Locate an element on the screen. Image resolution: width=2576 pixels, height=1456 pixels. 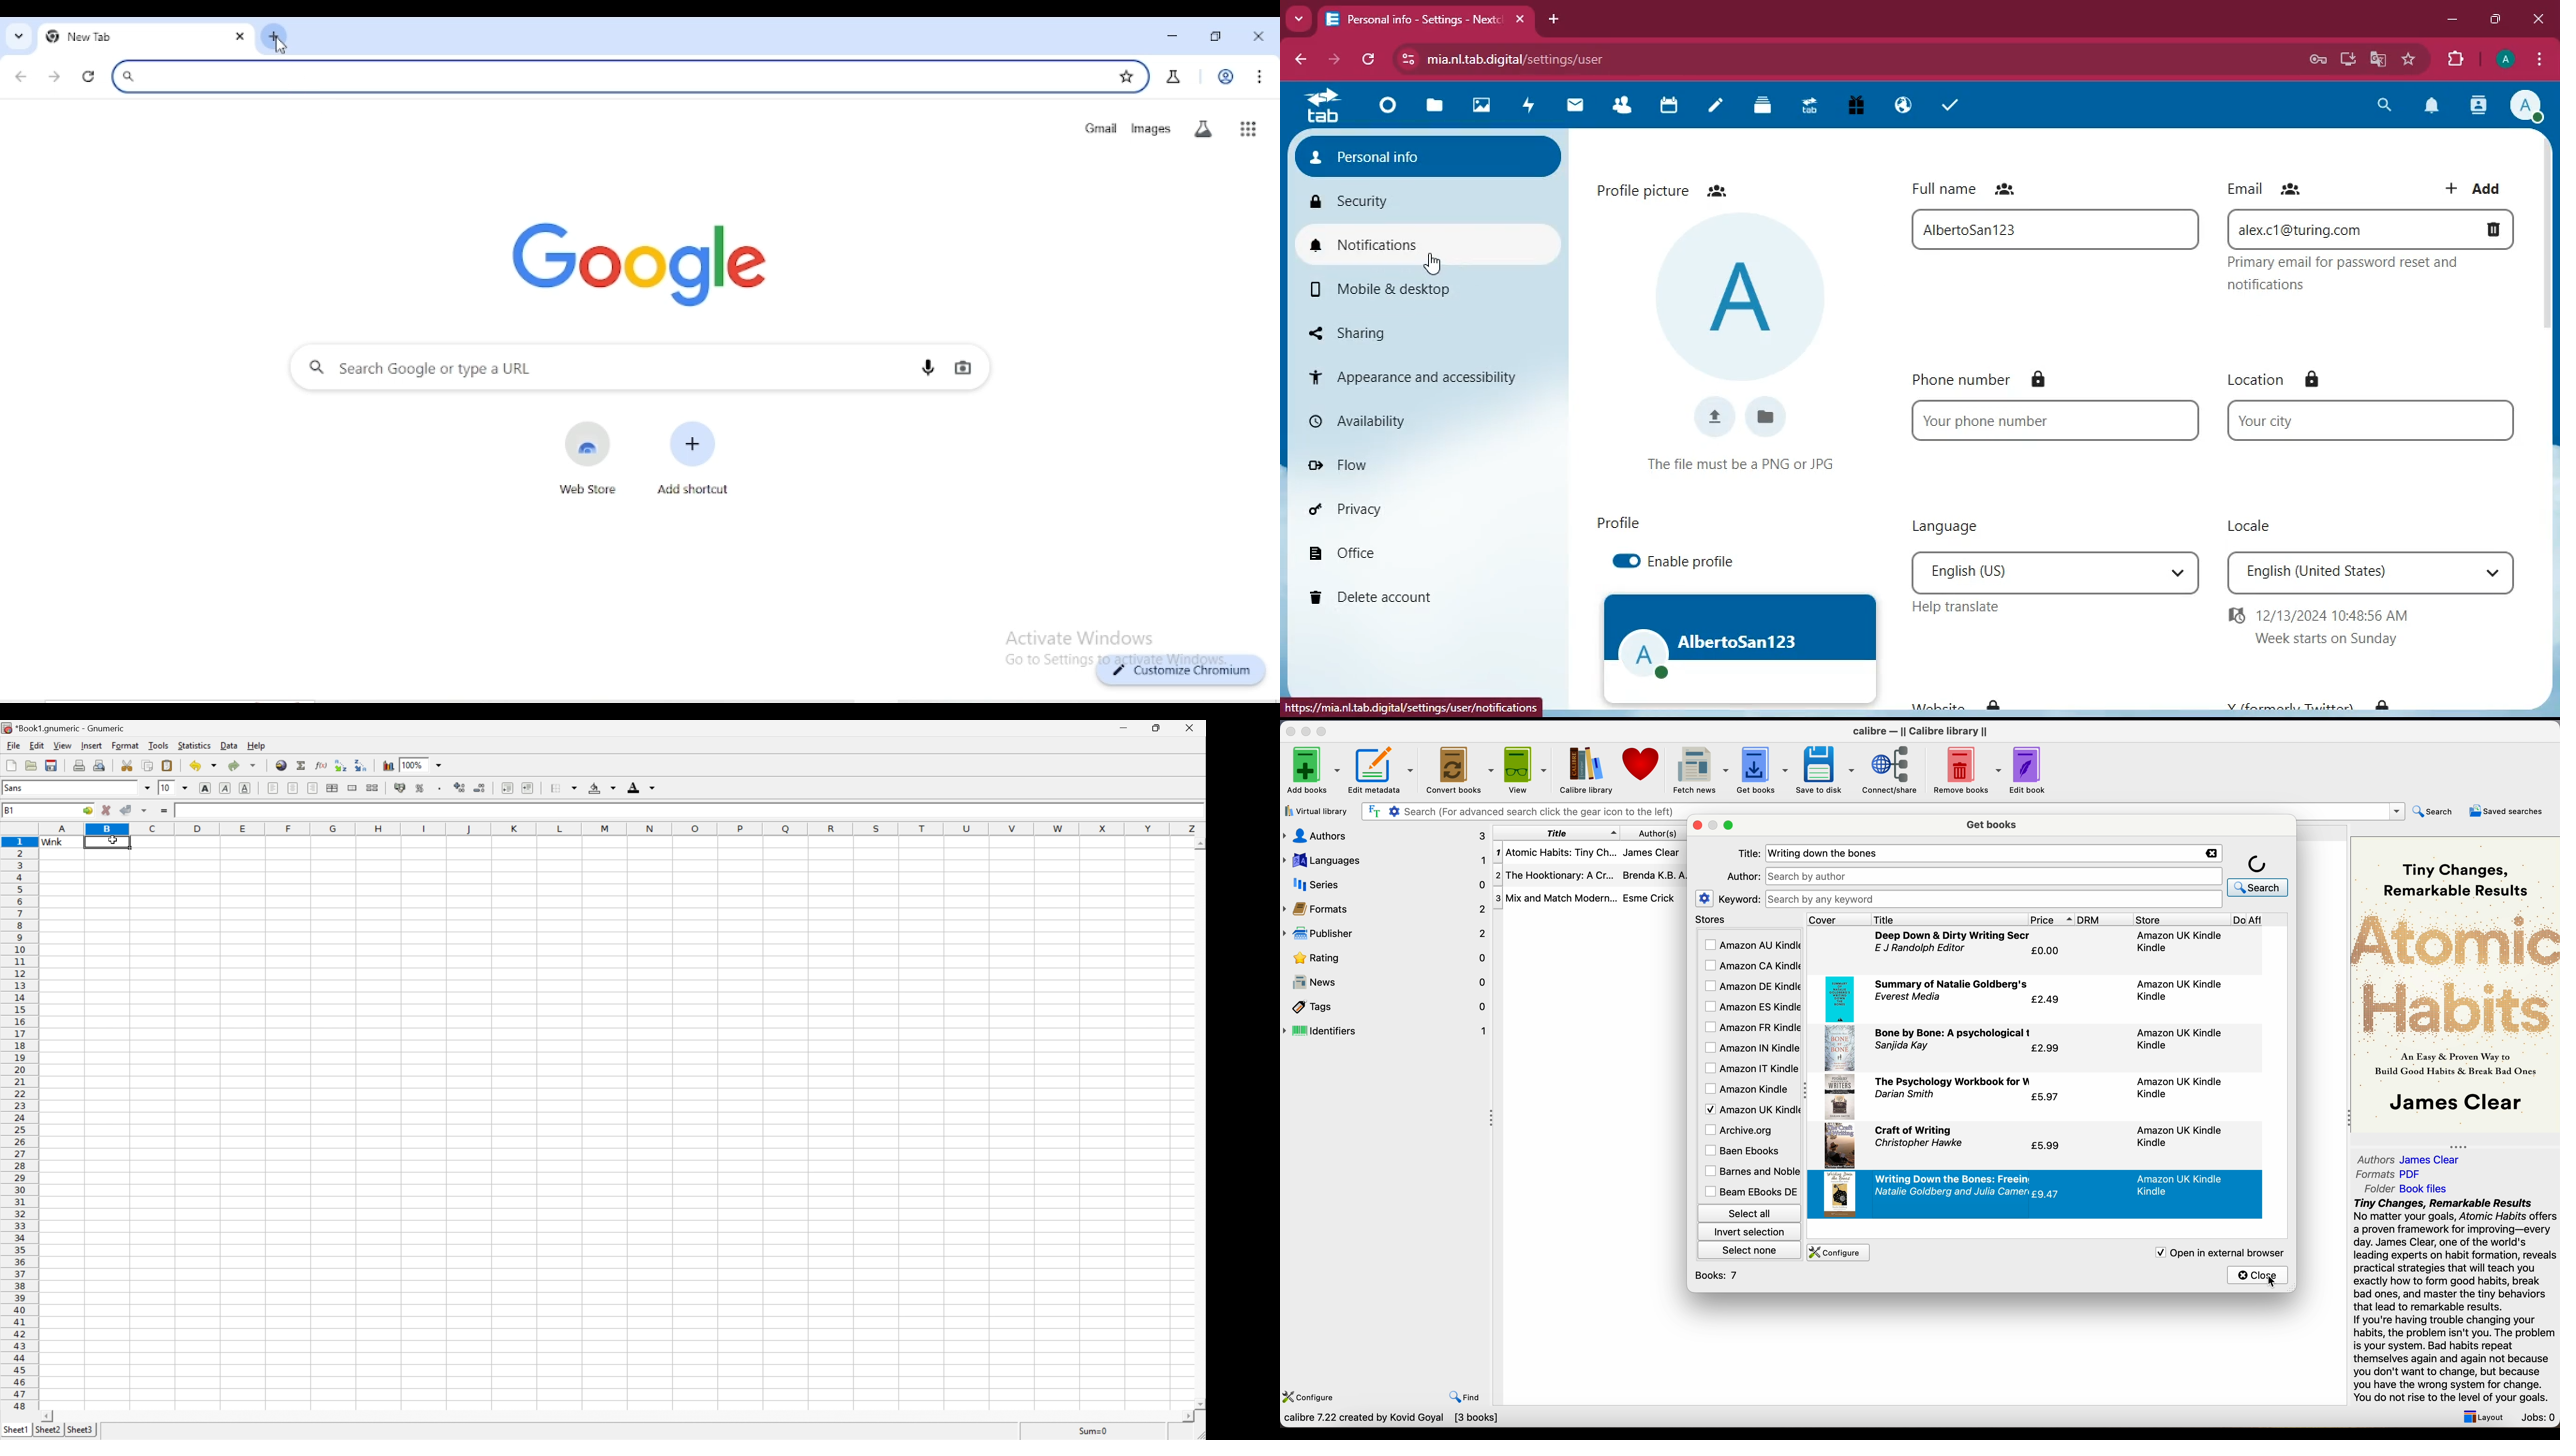
Esme Crick is located at coordinates (1650, 898).